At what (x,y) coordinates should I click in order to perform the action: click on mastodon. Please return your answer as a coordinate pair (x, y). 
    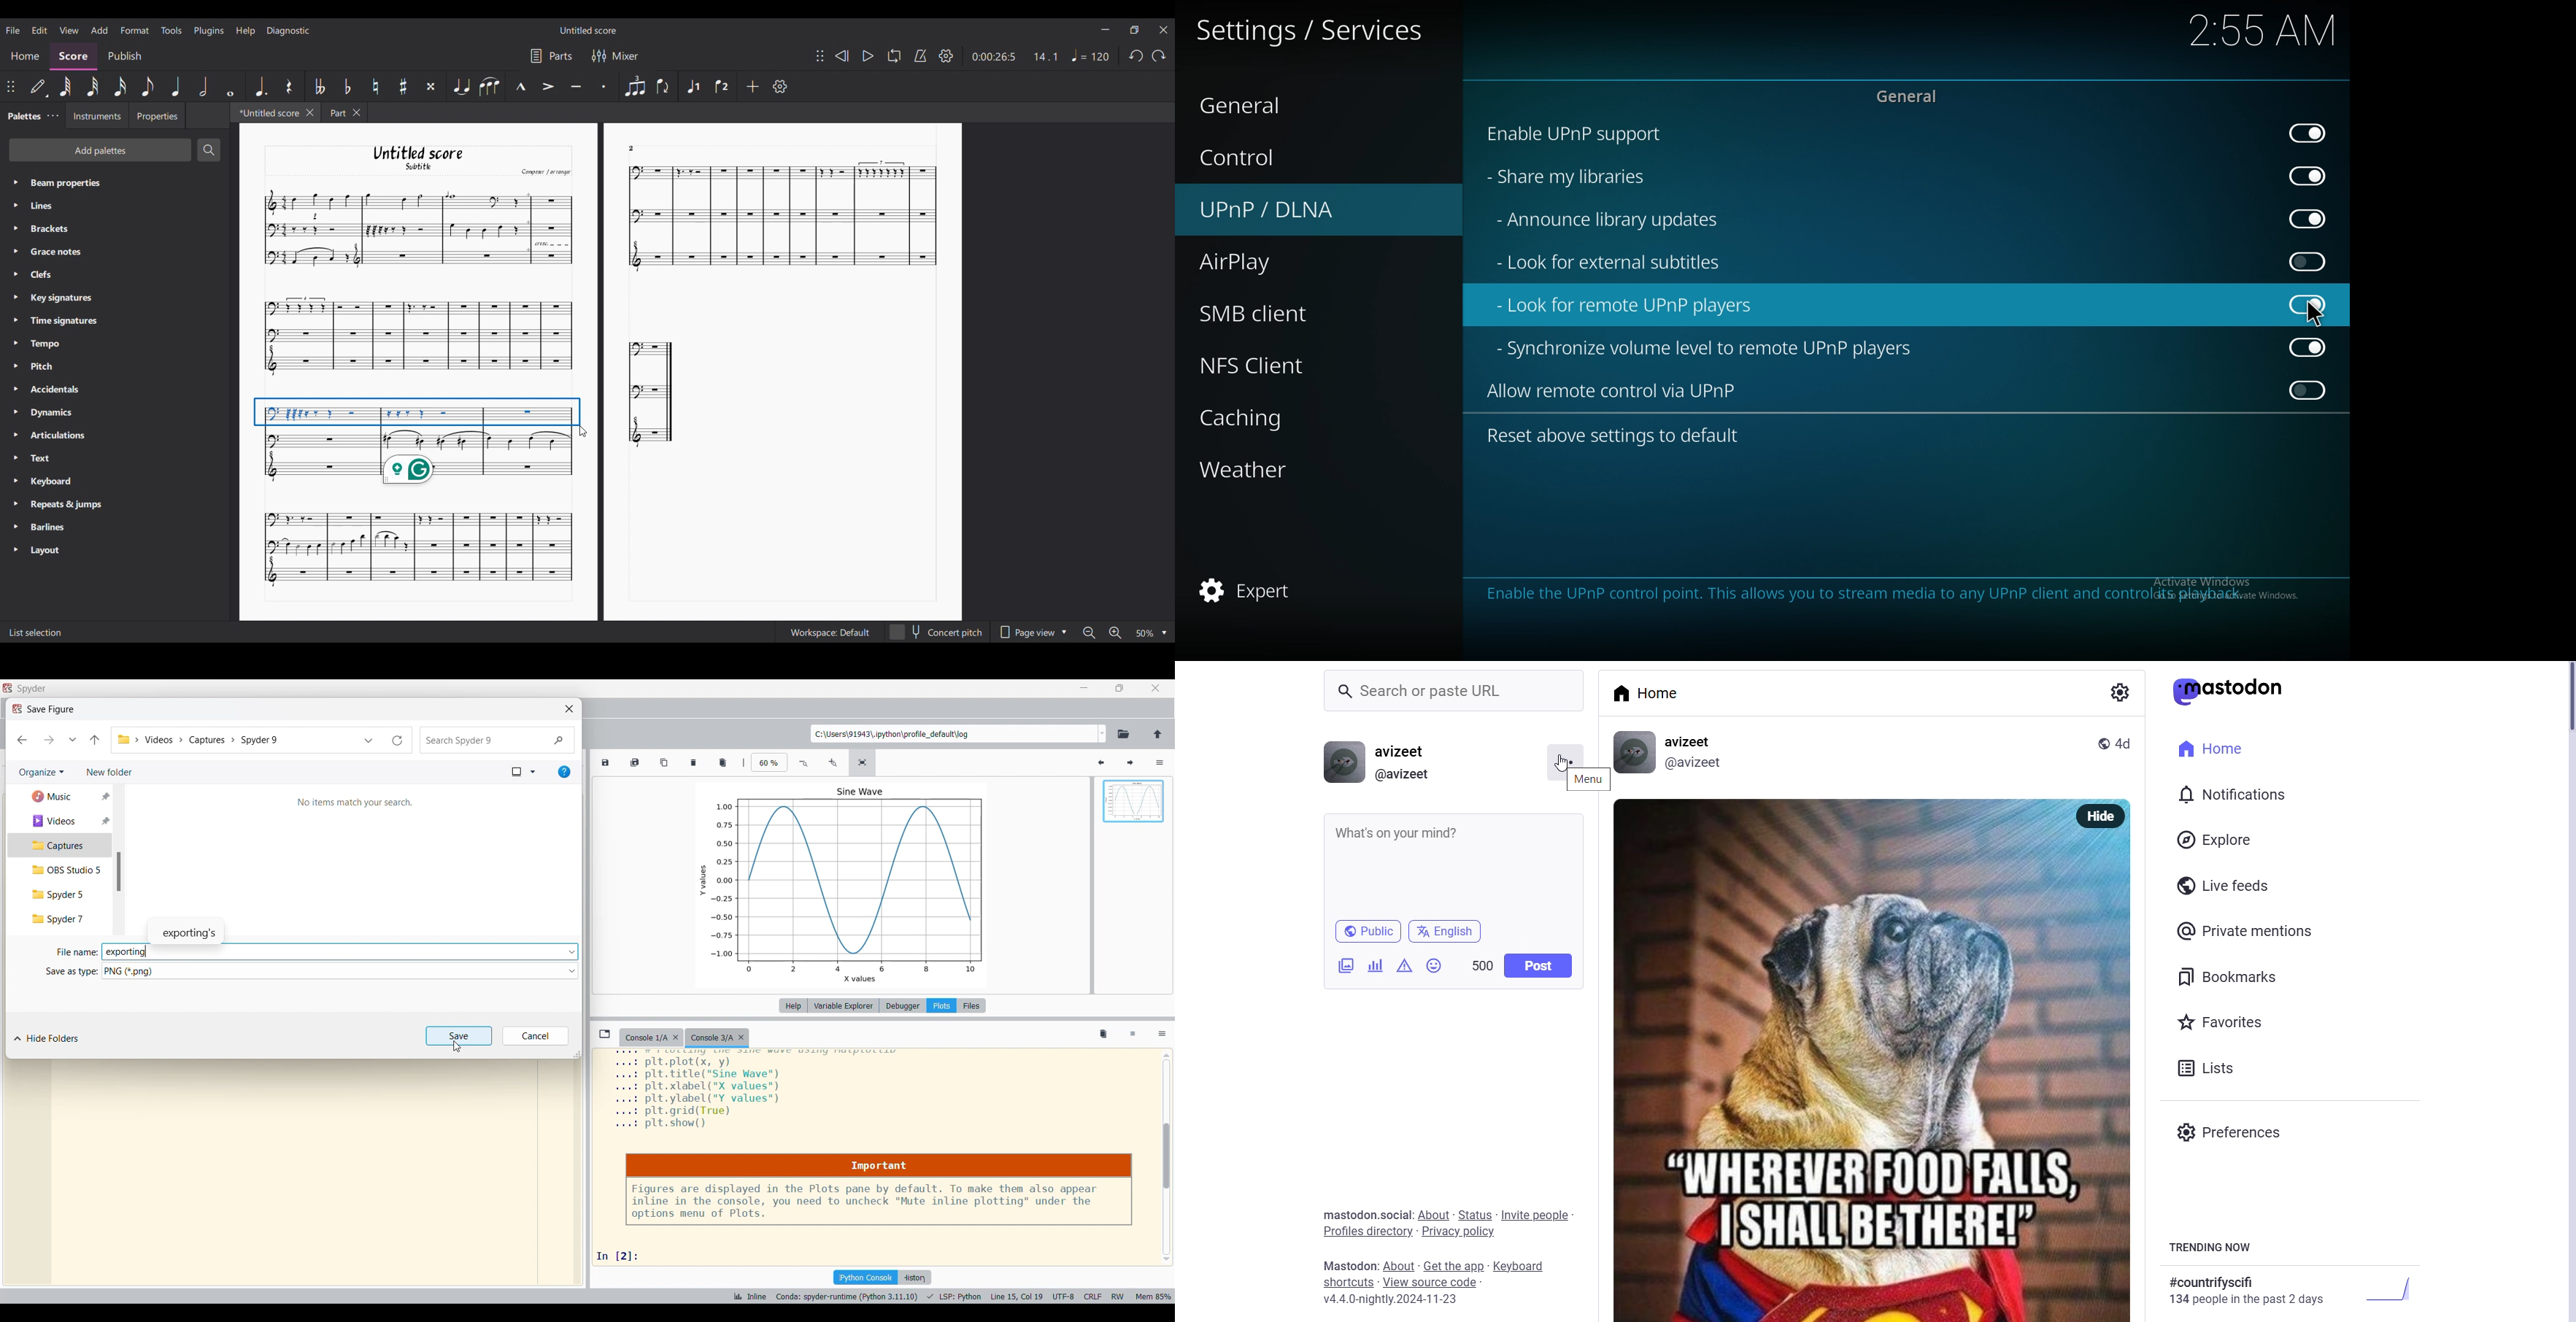
    Looking at the image, I should click on (2230, 692).